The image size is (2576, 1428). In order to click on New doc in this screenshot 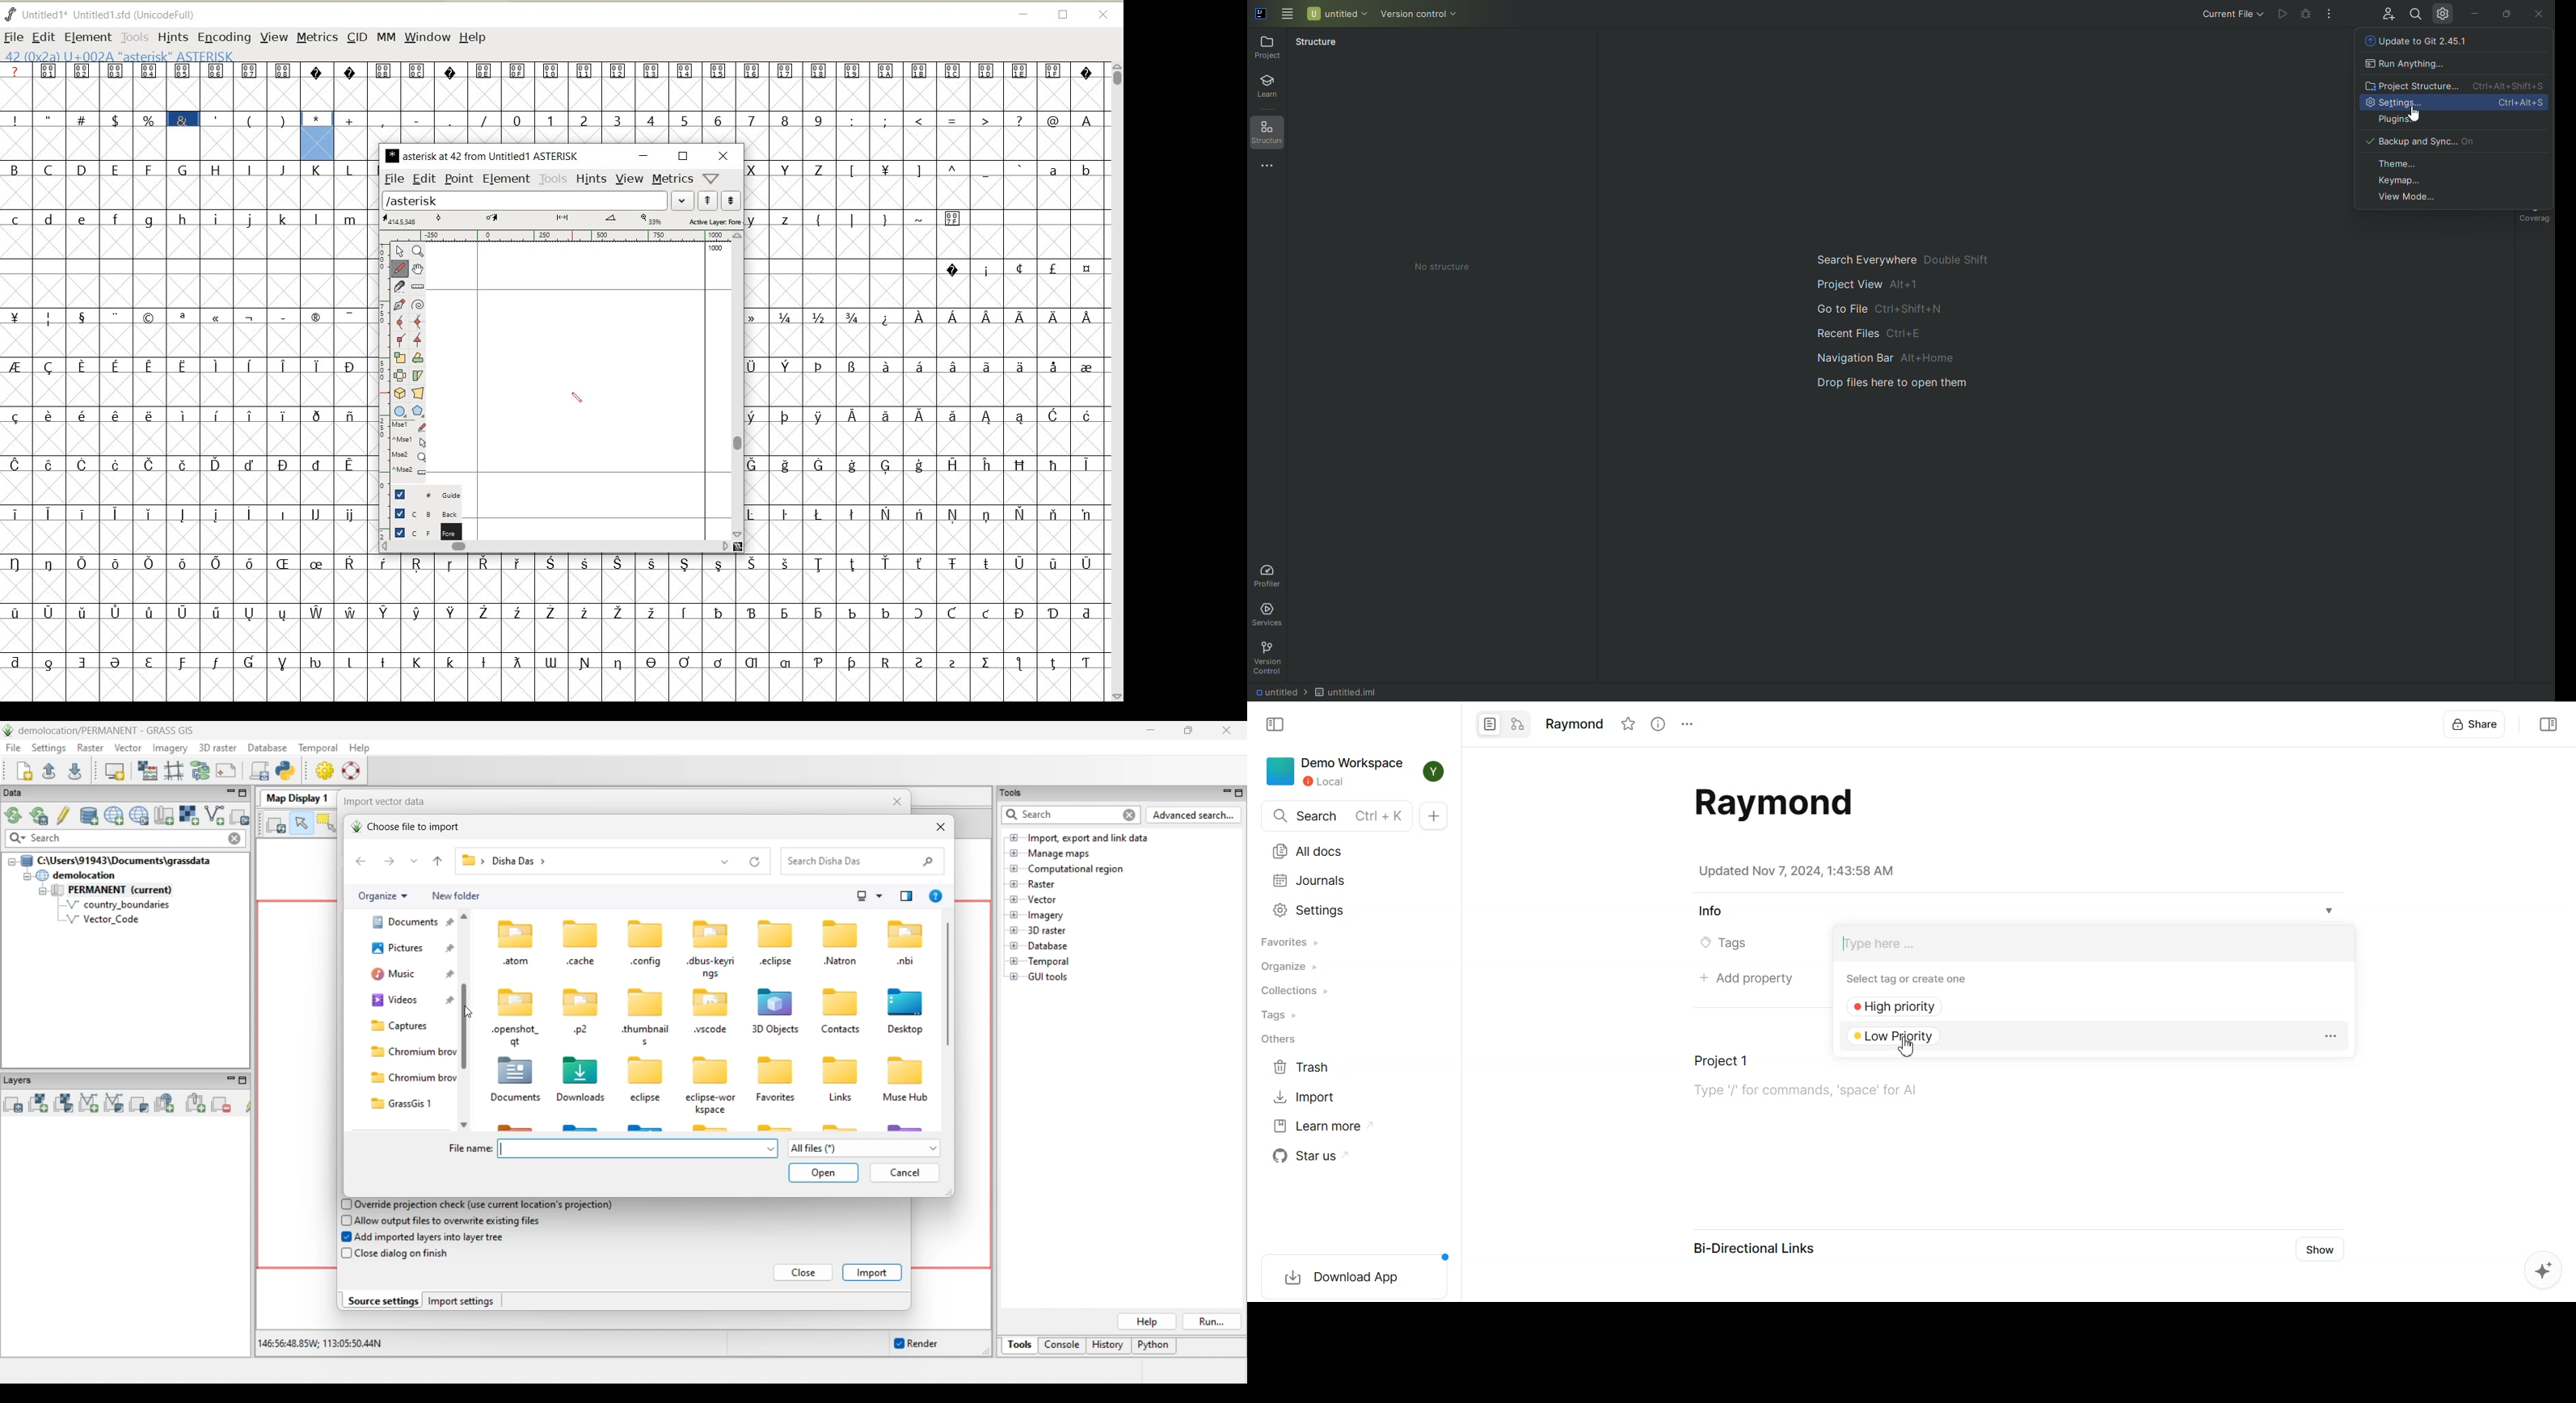, I will do `click(1433, 816)`.